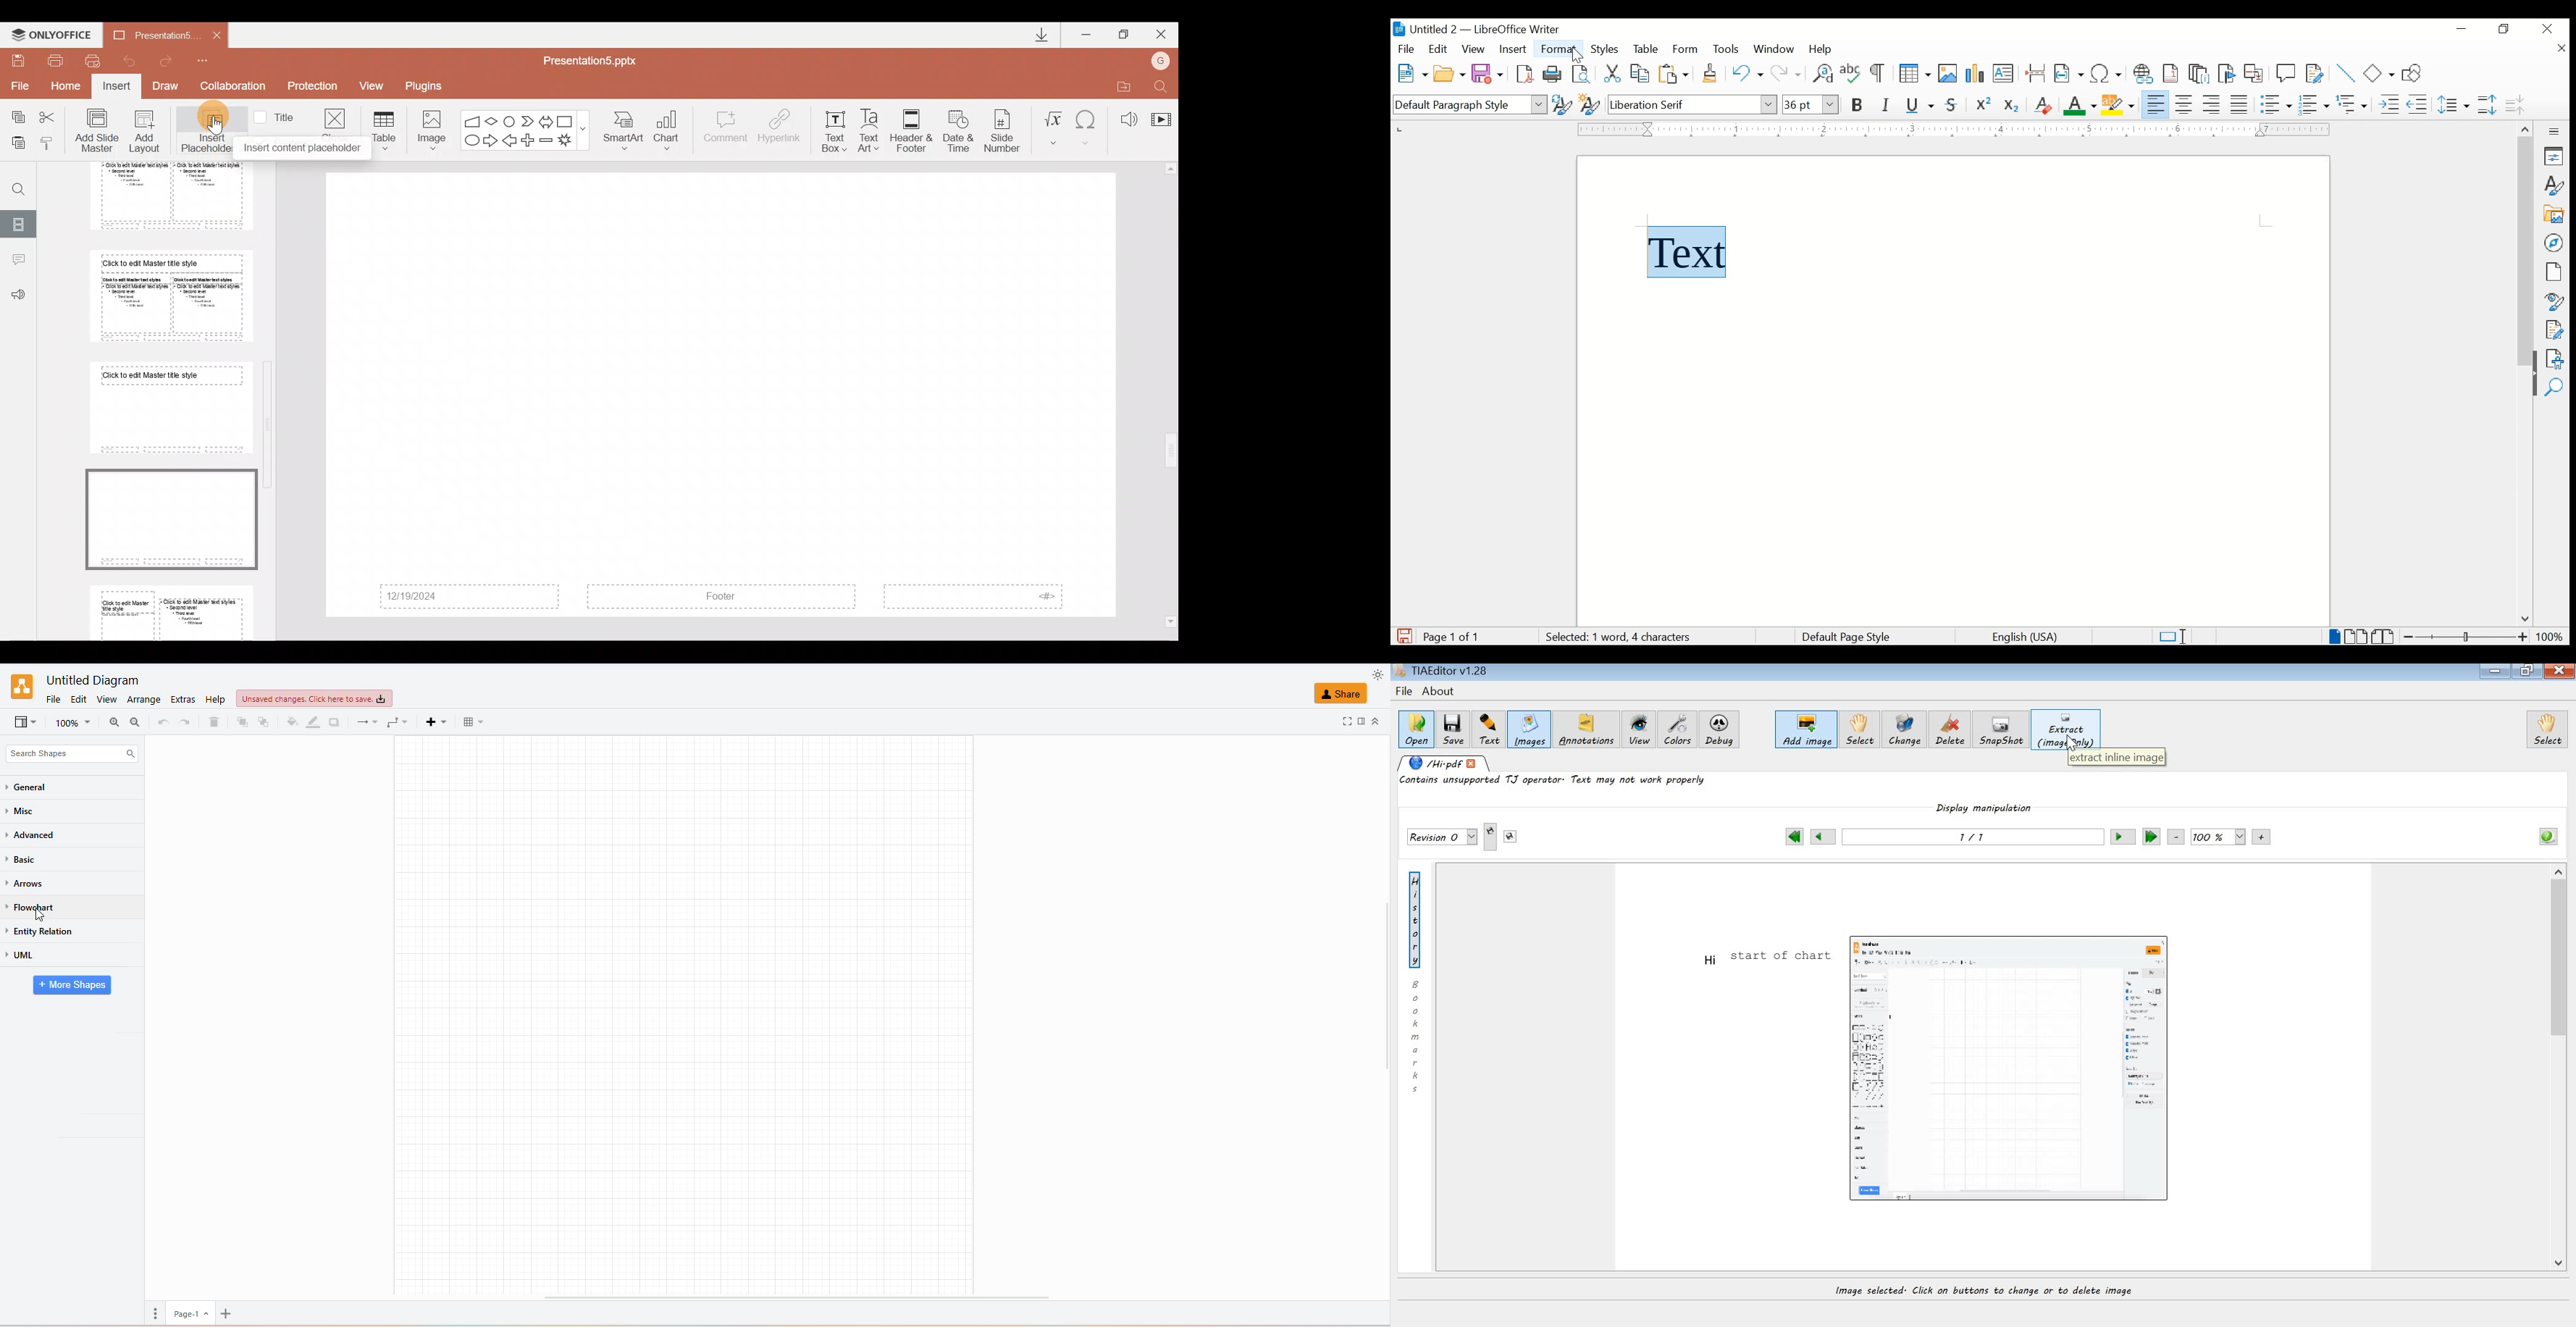 The width and height of the screenshot is (2576, 1344). Describe the element at coordinates (1915, 73) in the screenshot. I see `insert table` at that location.